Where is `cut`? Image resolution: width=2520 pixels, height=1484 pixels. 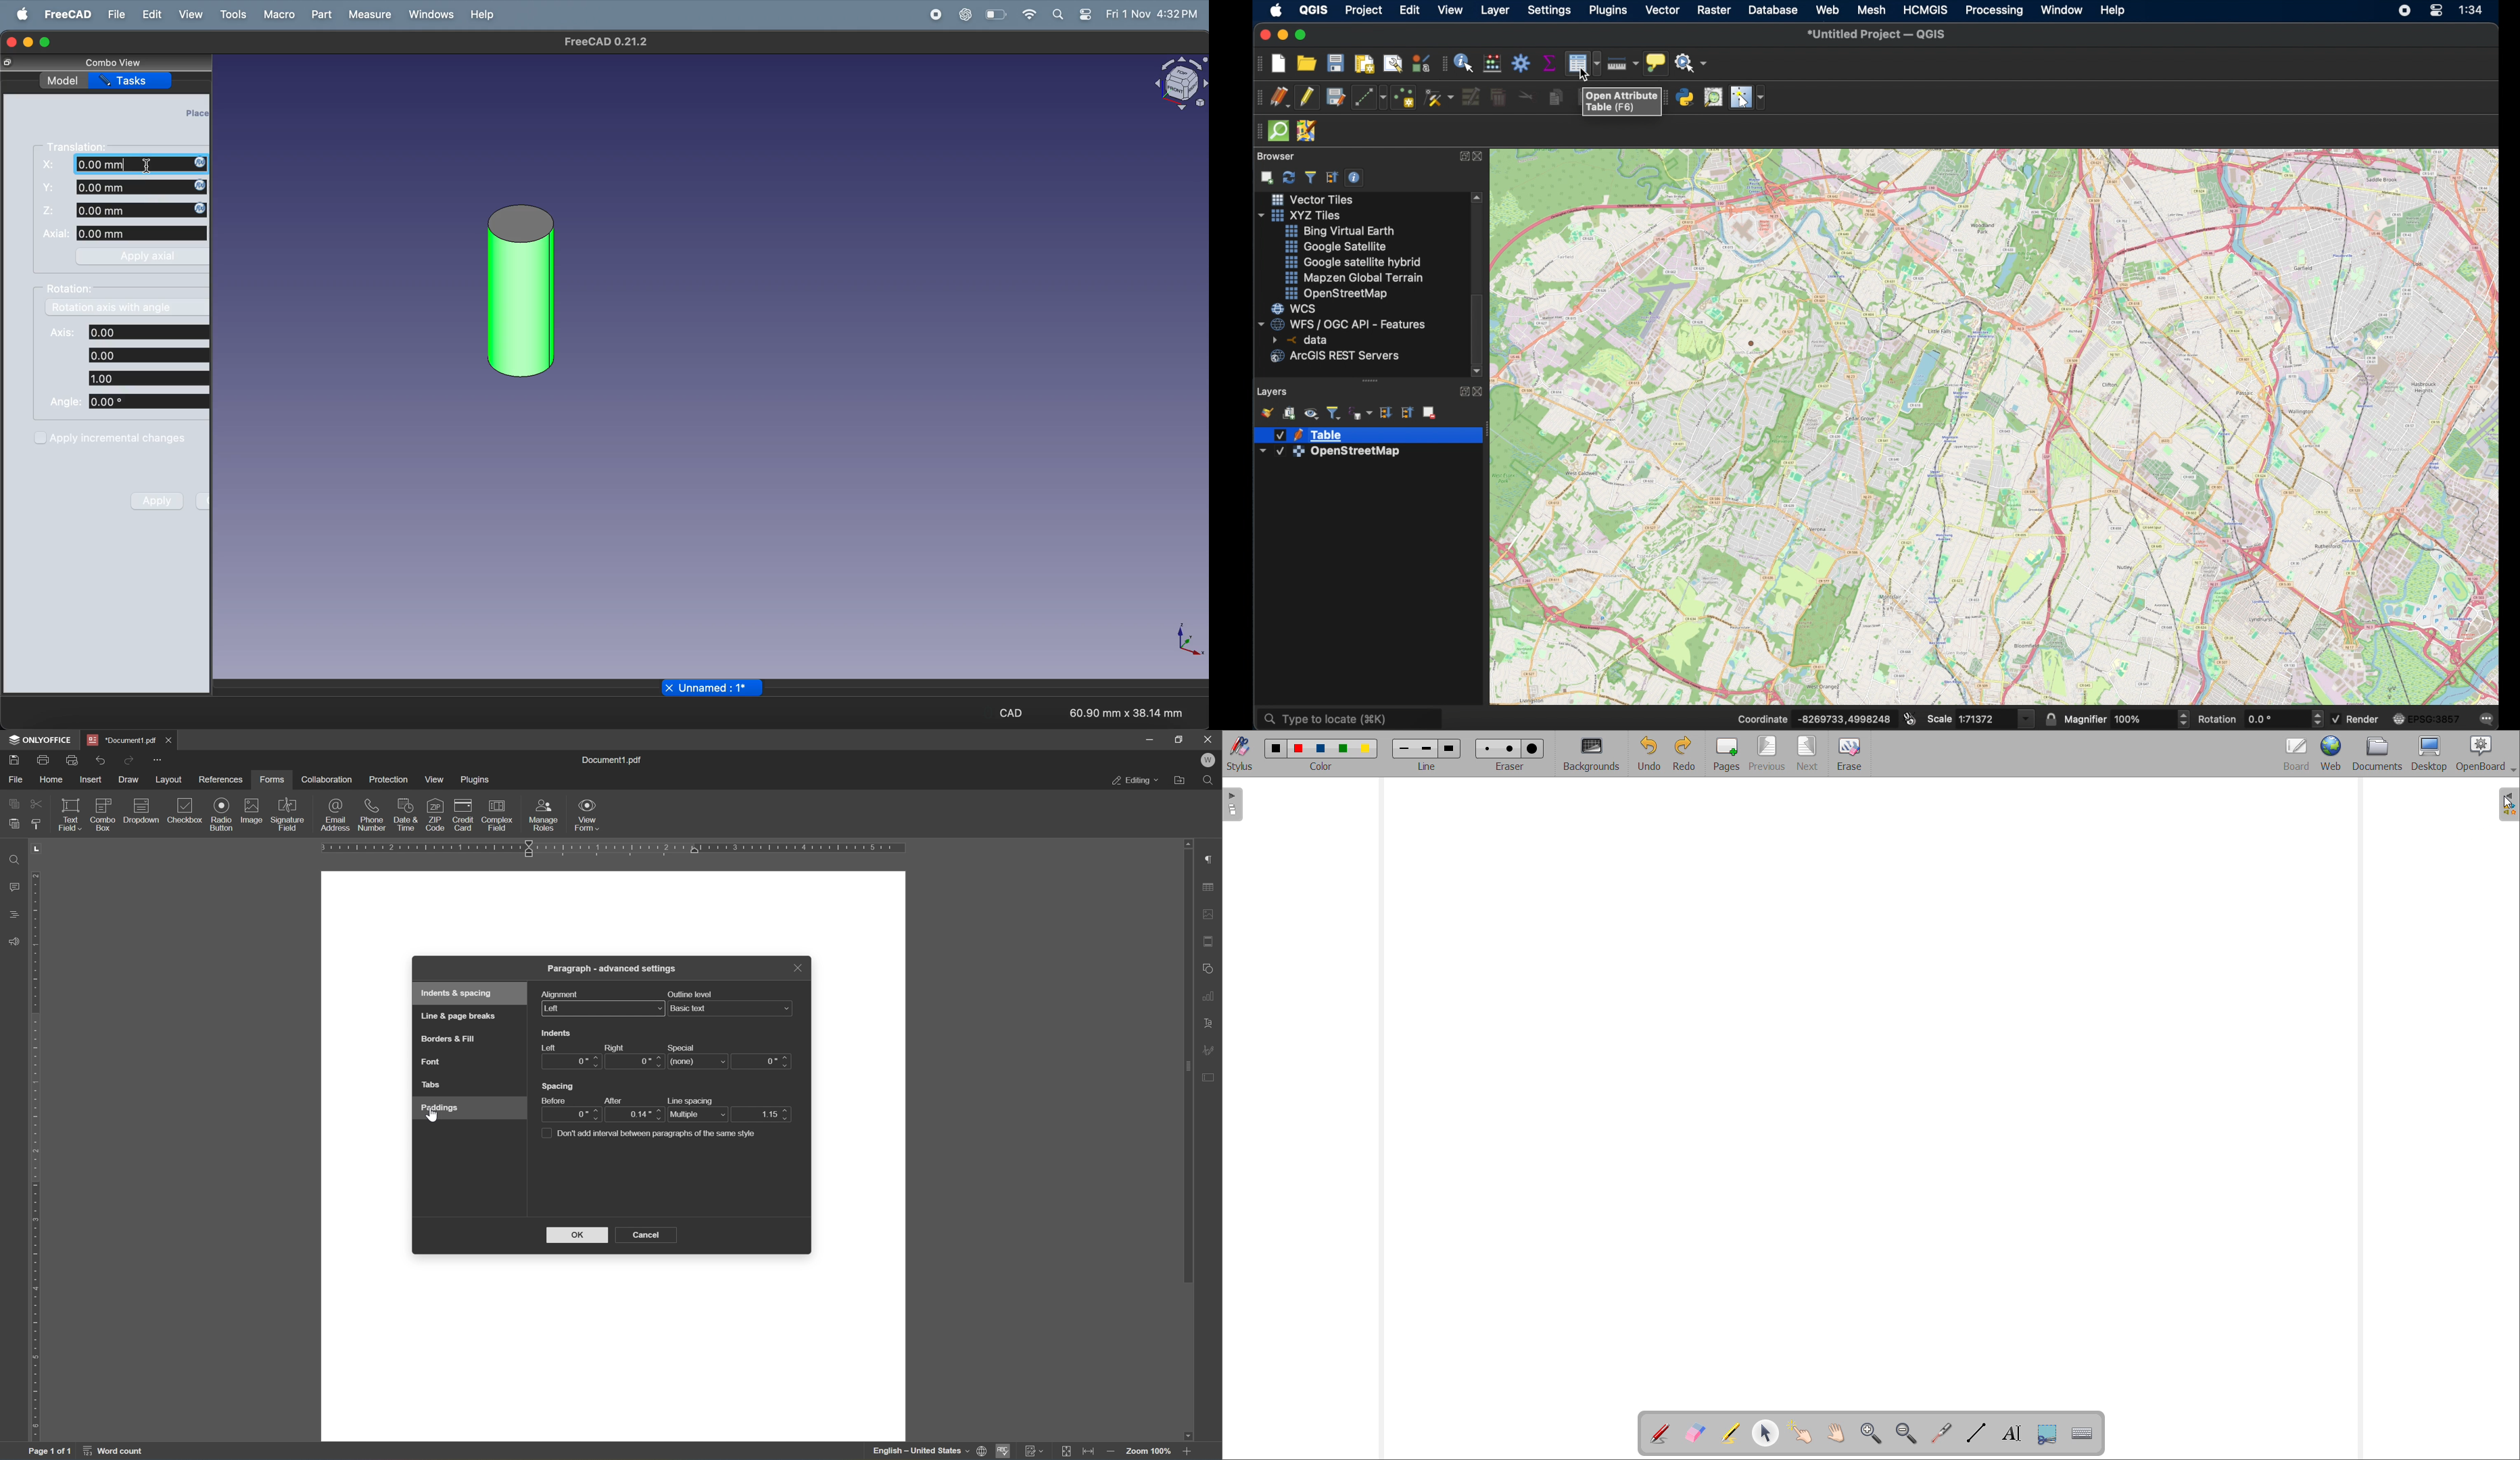
cut is located at coordinates (35, 803).